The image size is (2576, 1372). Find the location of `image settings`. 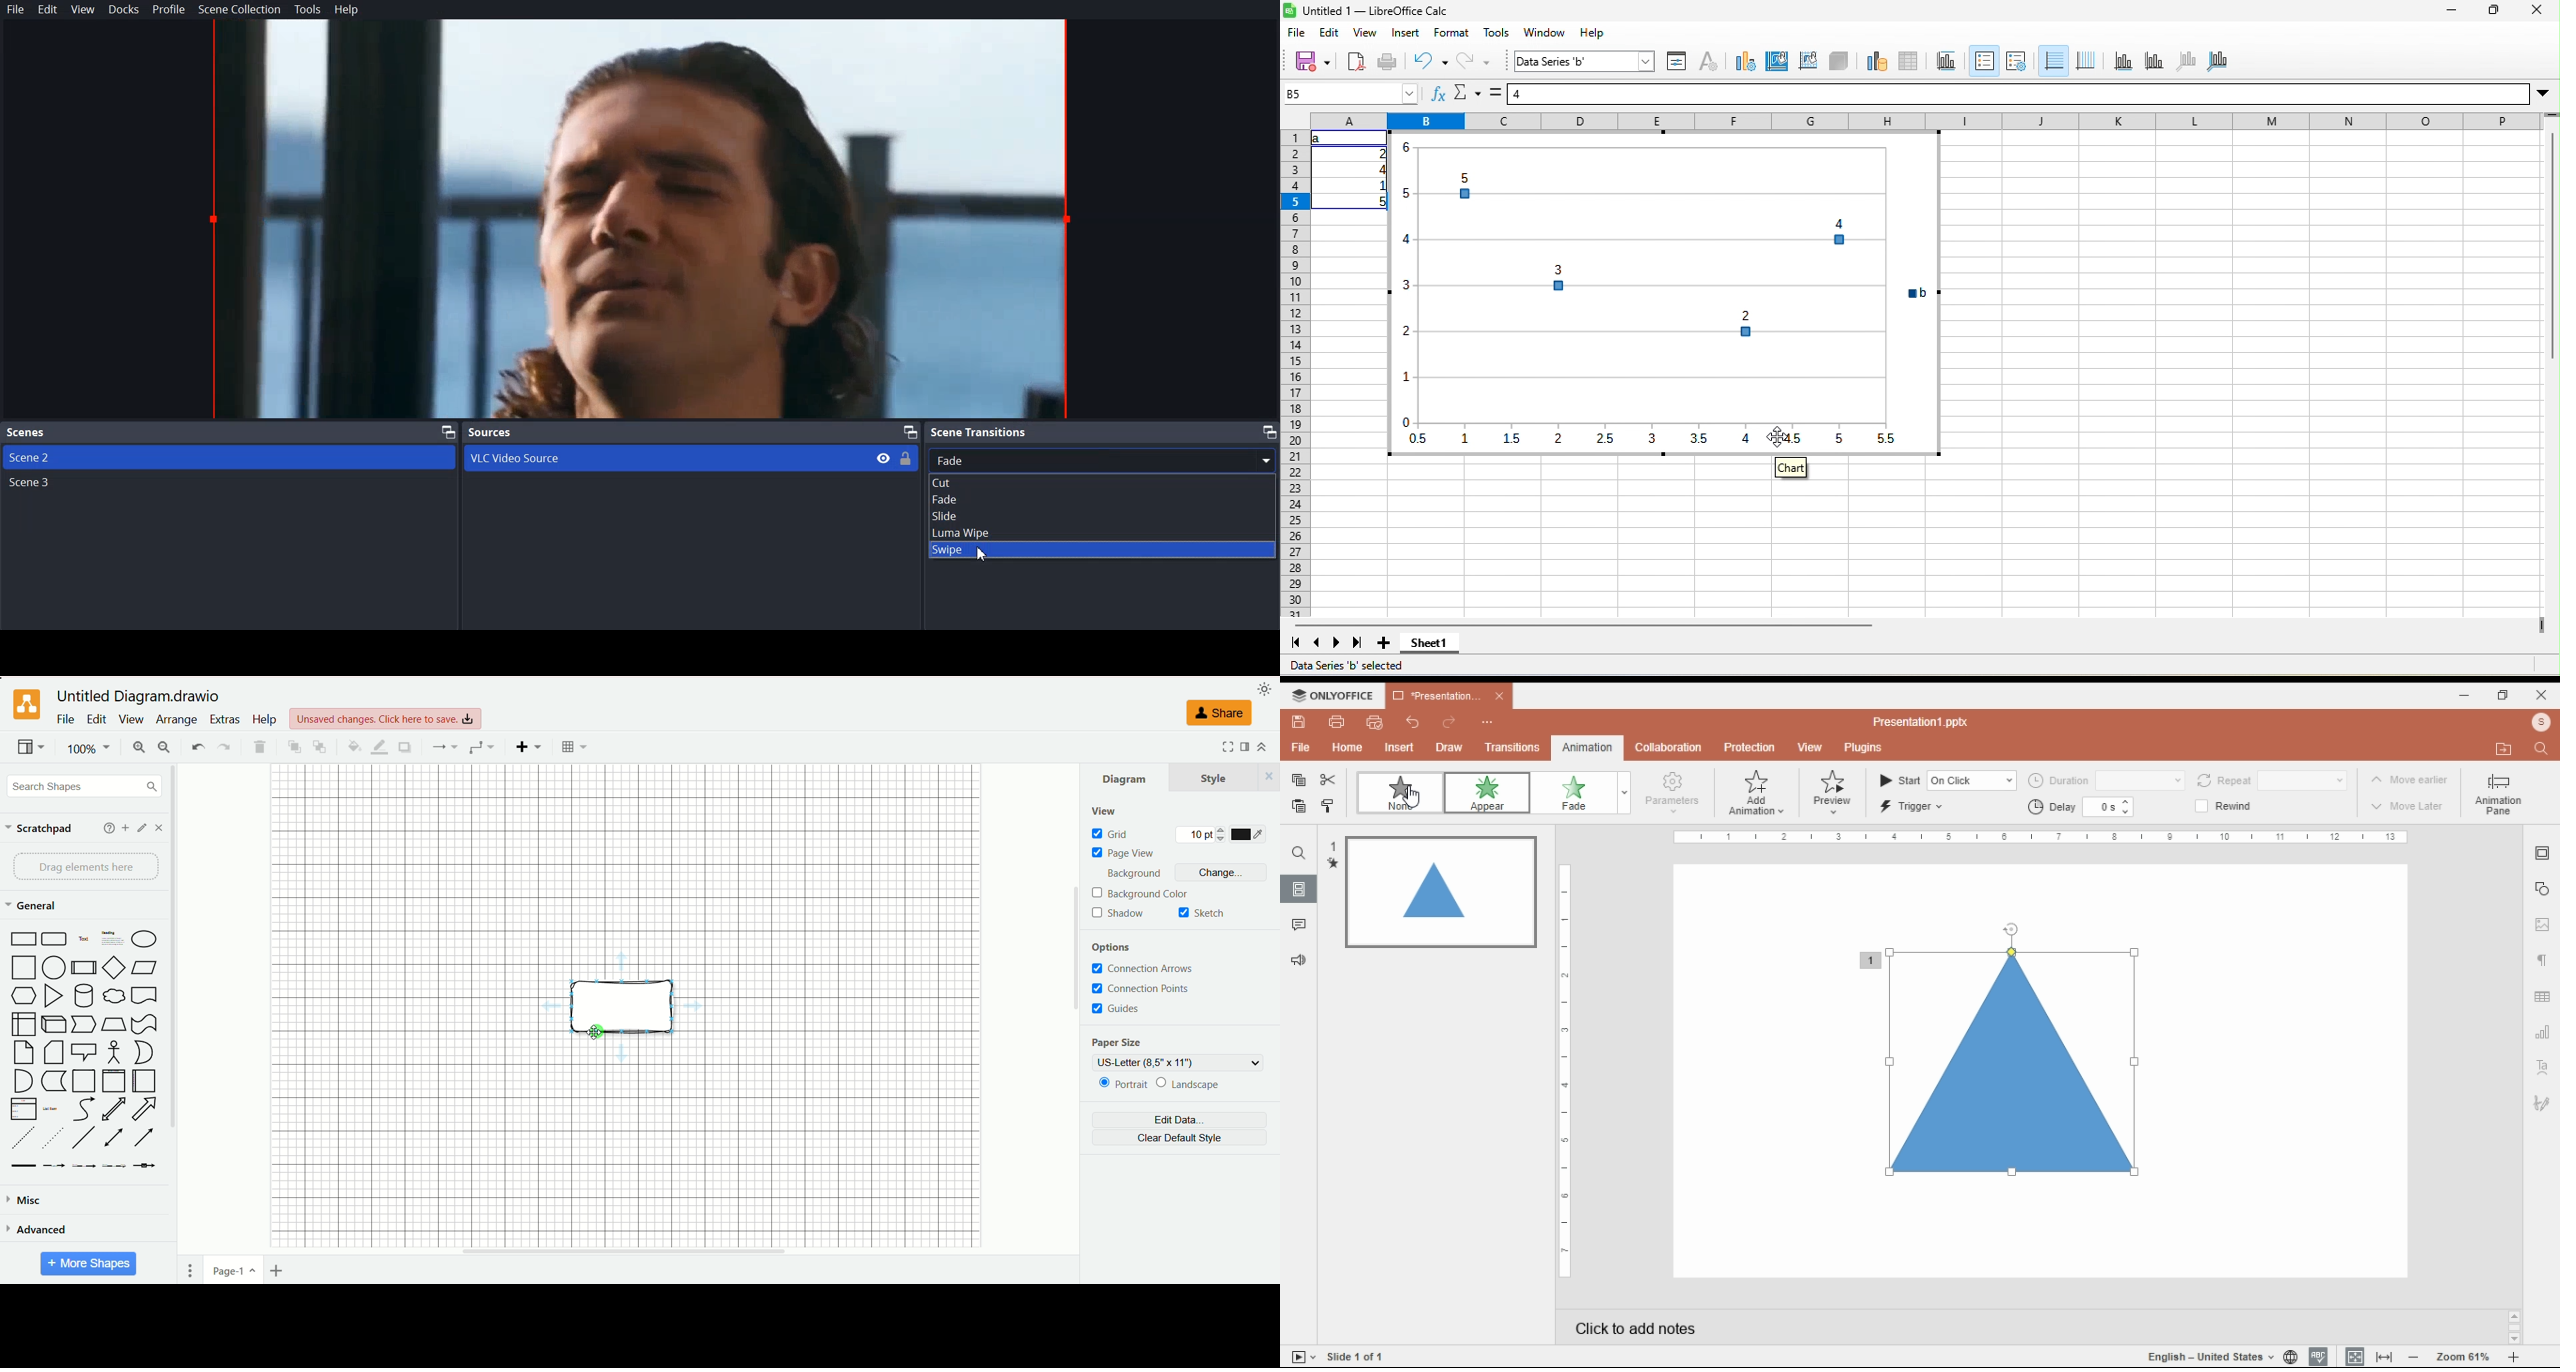

image settings is located at coordinates (2544, 924).